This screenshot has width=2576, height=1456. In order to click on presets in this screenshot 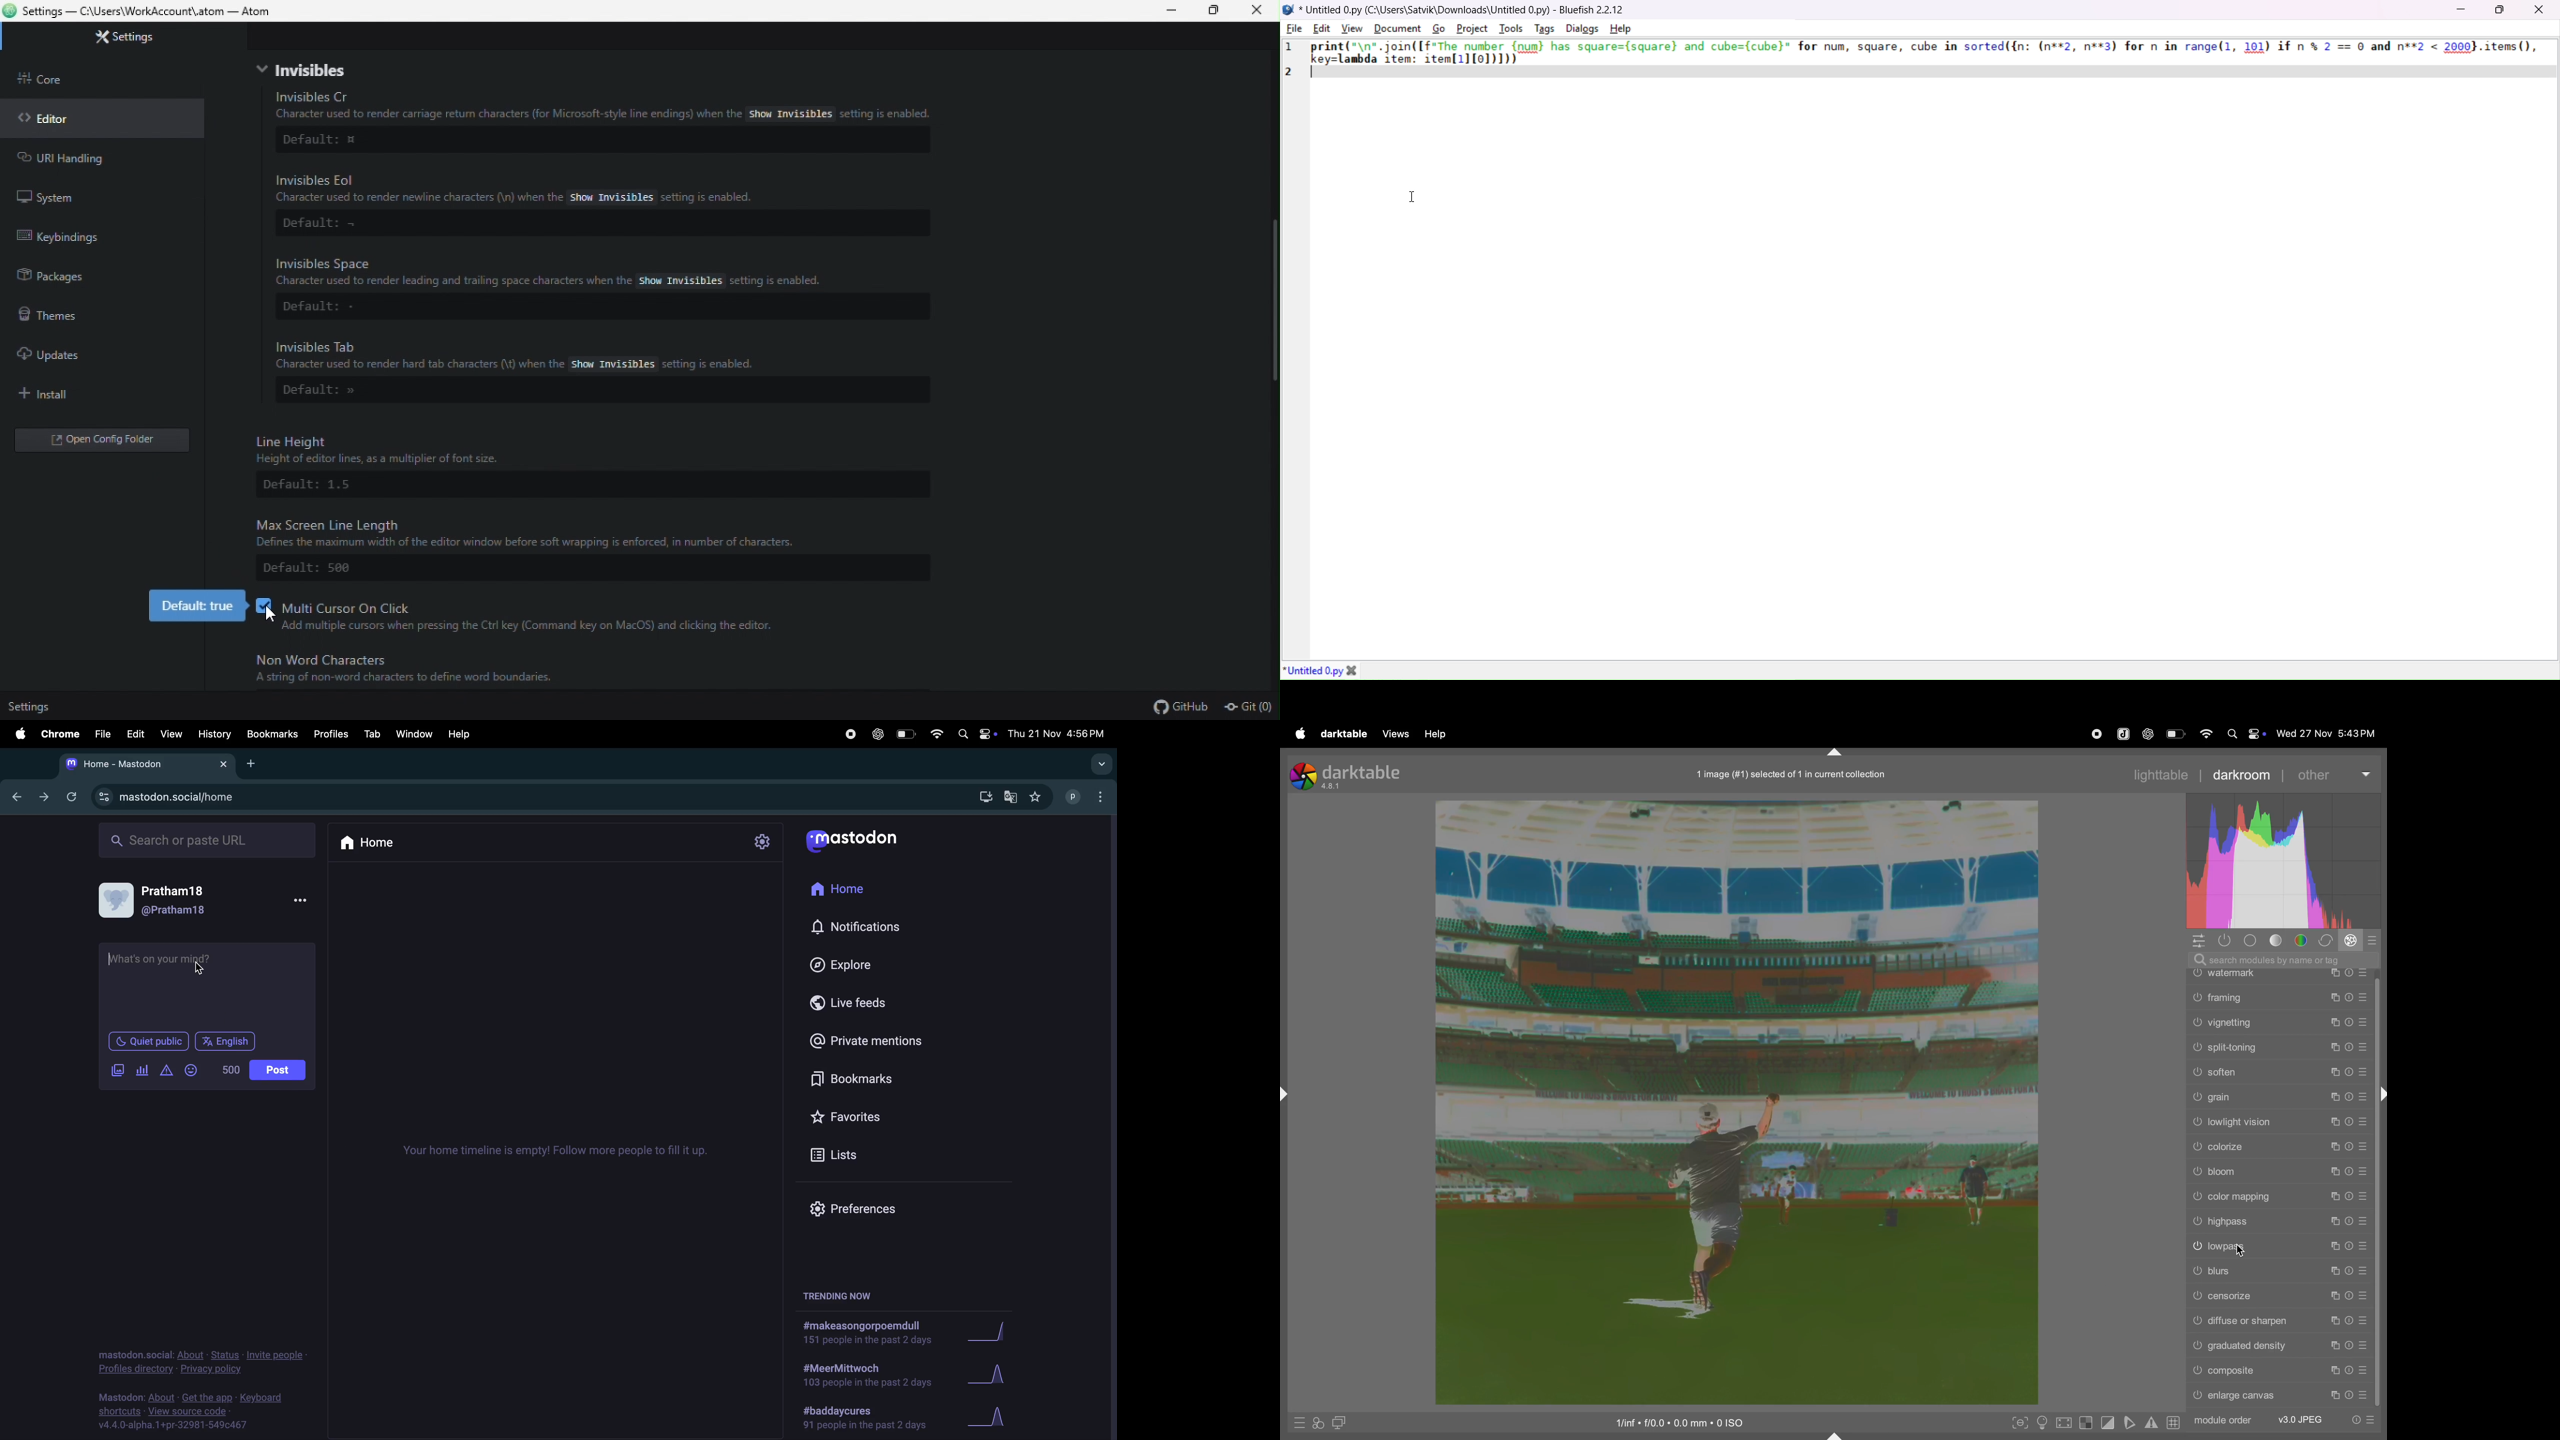, I will do `click(2374, 940)`.